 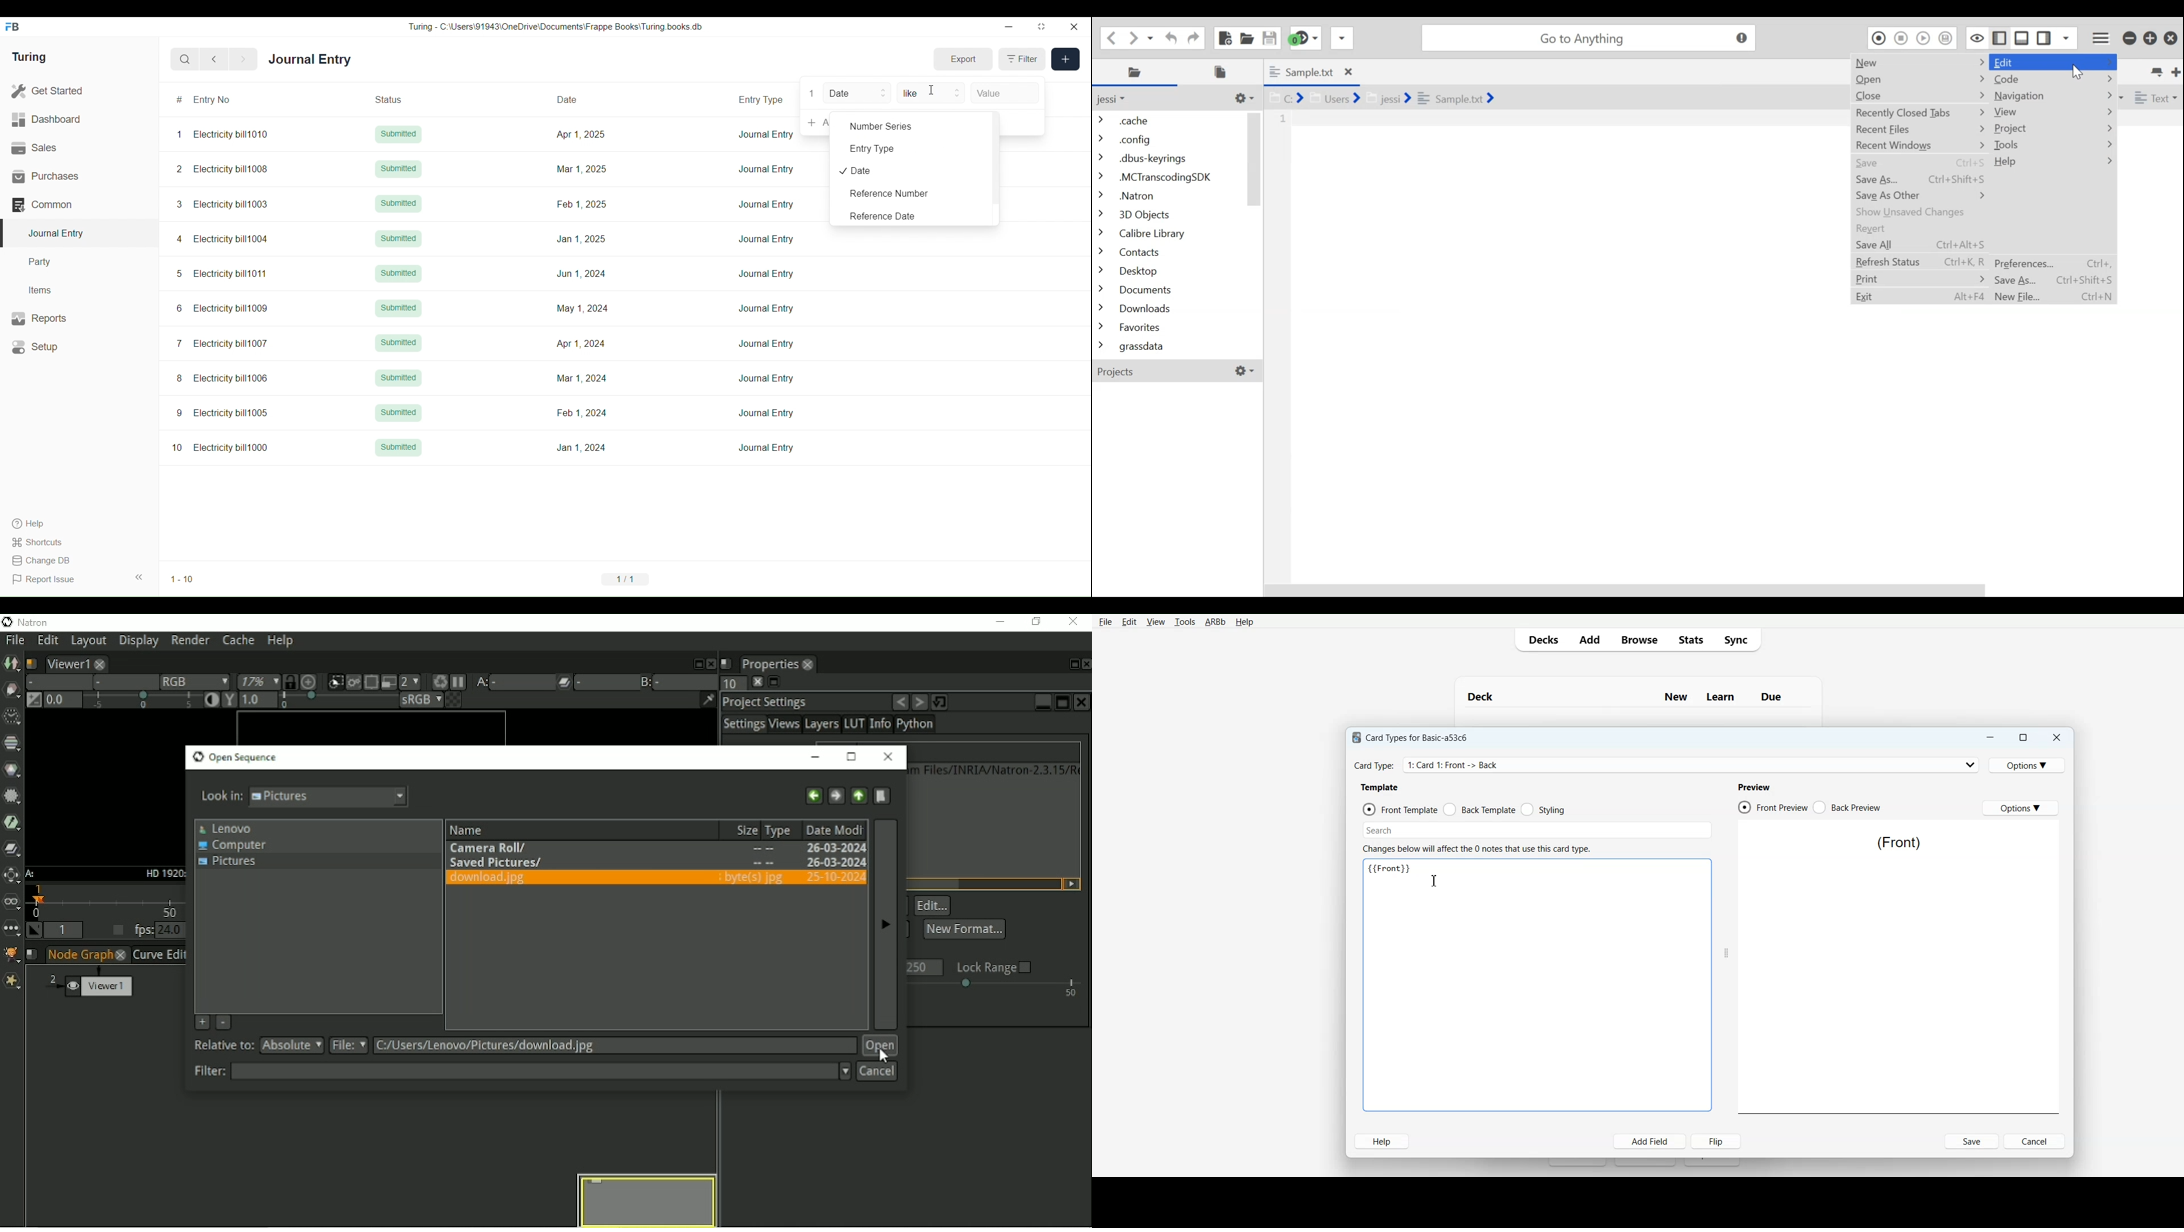 What do you see at coordinates (766, 238) in the screenshot?
I see `Journal Entry` at bounding box center [766, 238].